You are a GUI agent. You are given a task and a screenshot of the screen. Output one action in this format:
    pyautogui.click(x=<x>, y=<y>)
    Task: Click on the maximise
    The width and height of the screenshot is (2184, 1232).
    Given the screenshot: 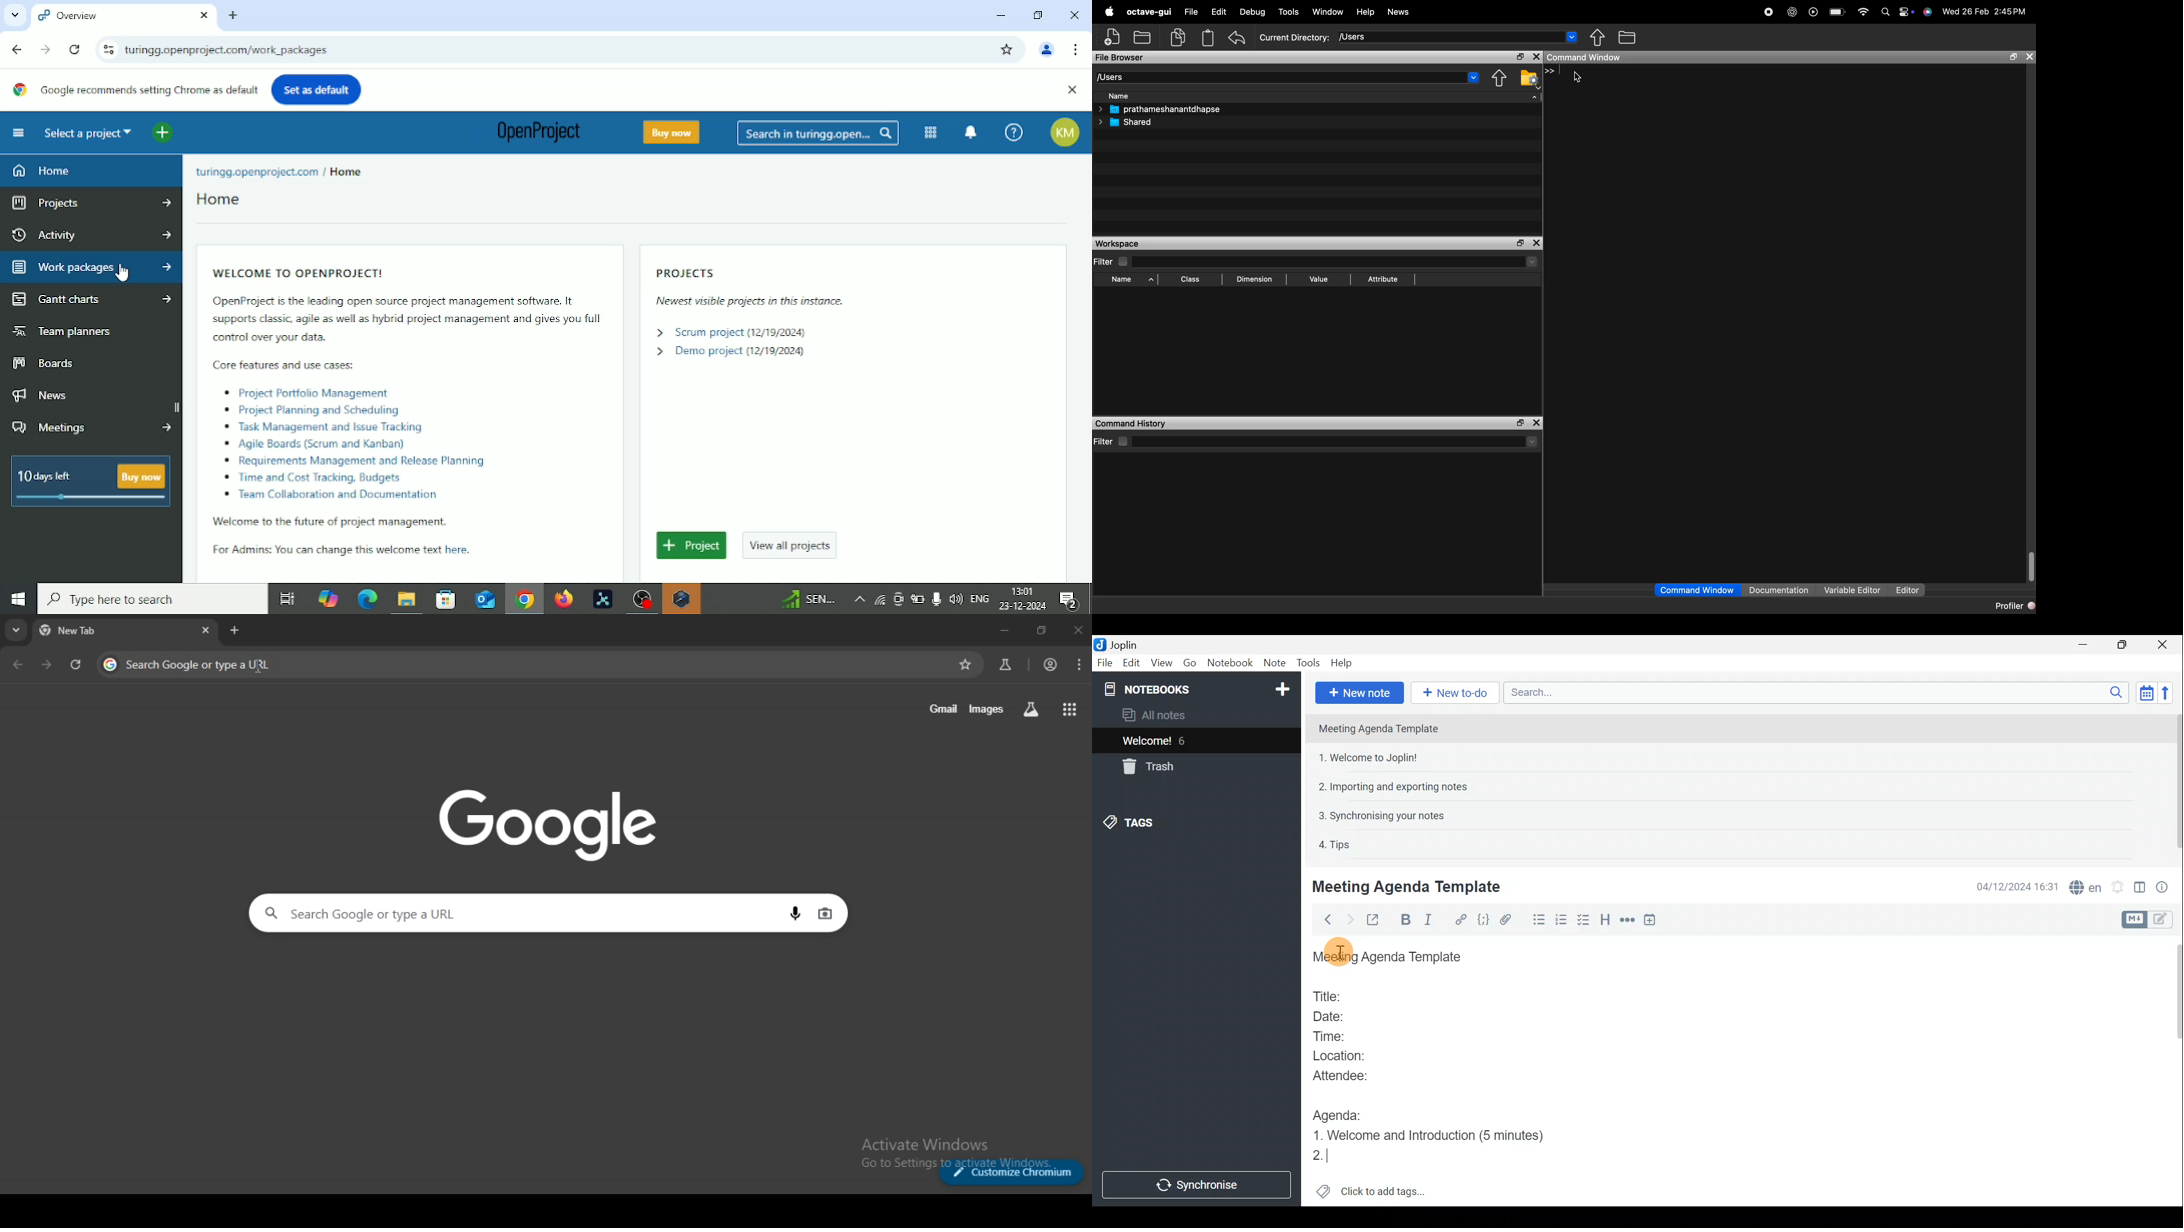 What is the action you would take?
    pyautogui.click(x=1517, y=243)
    